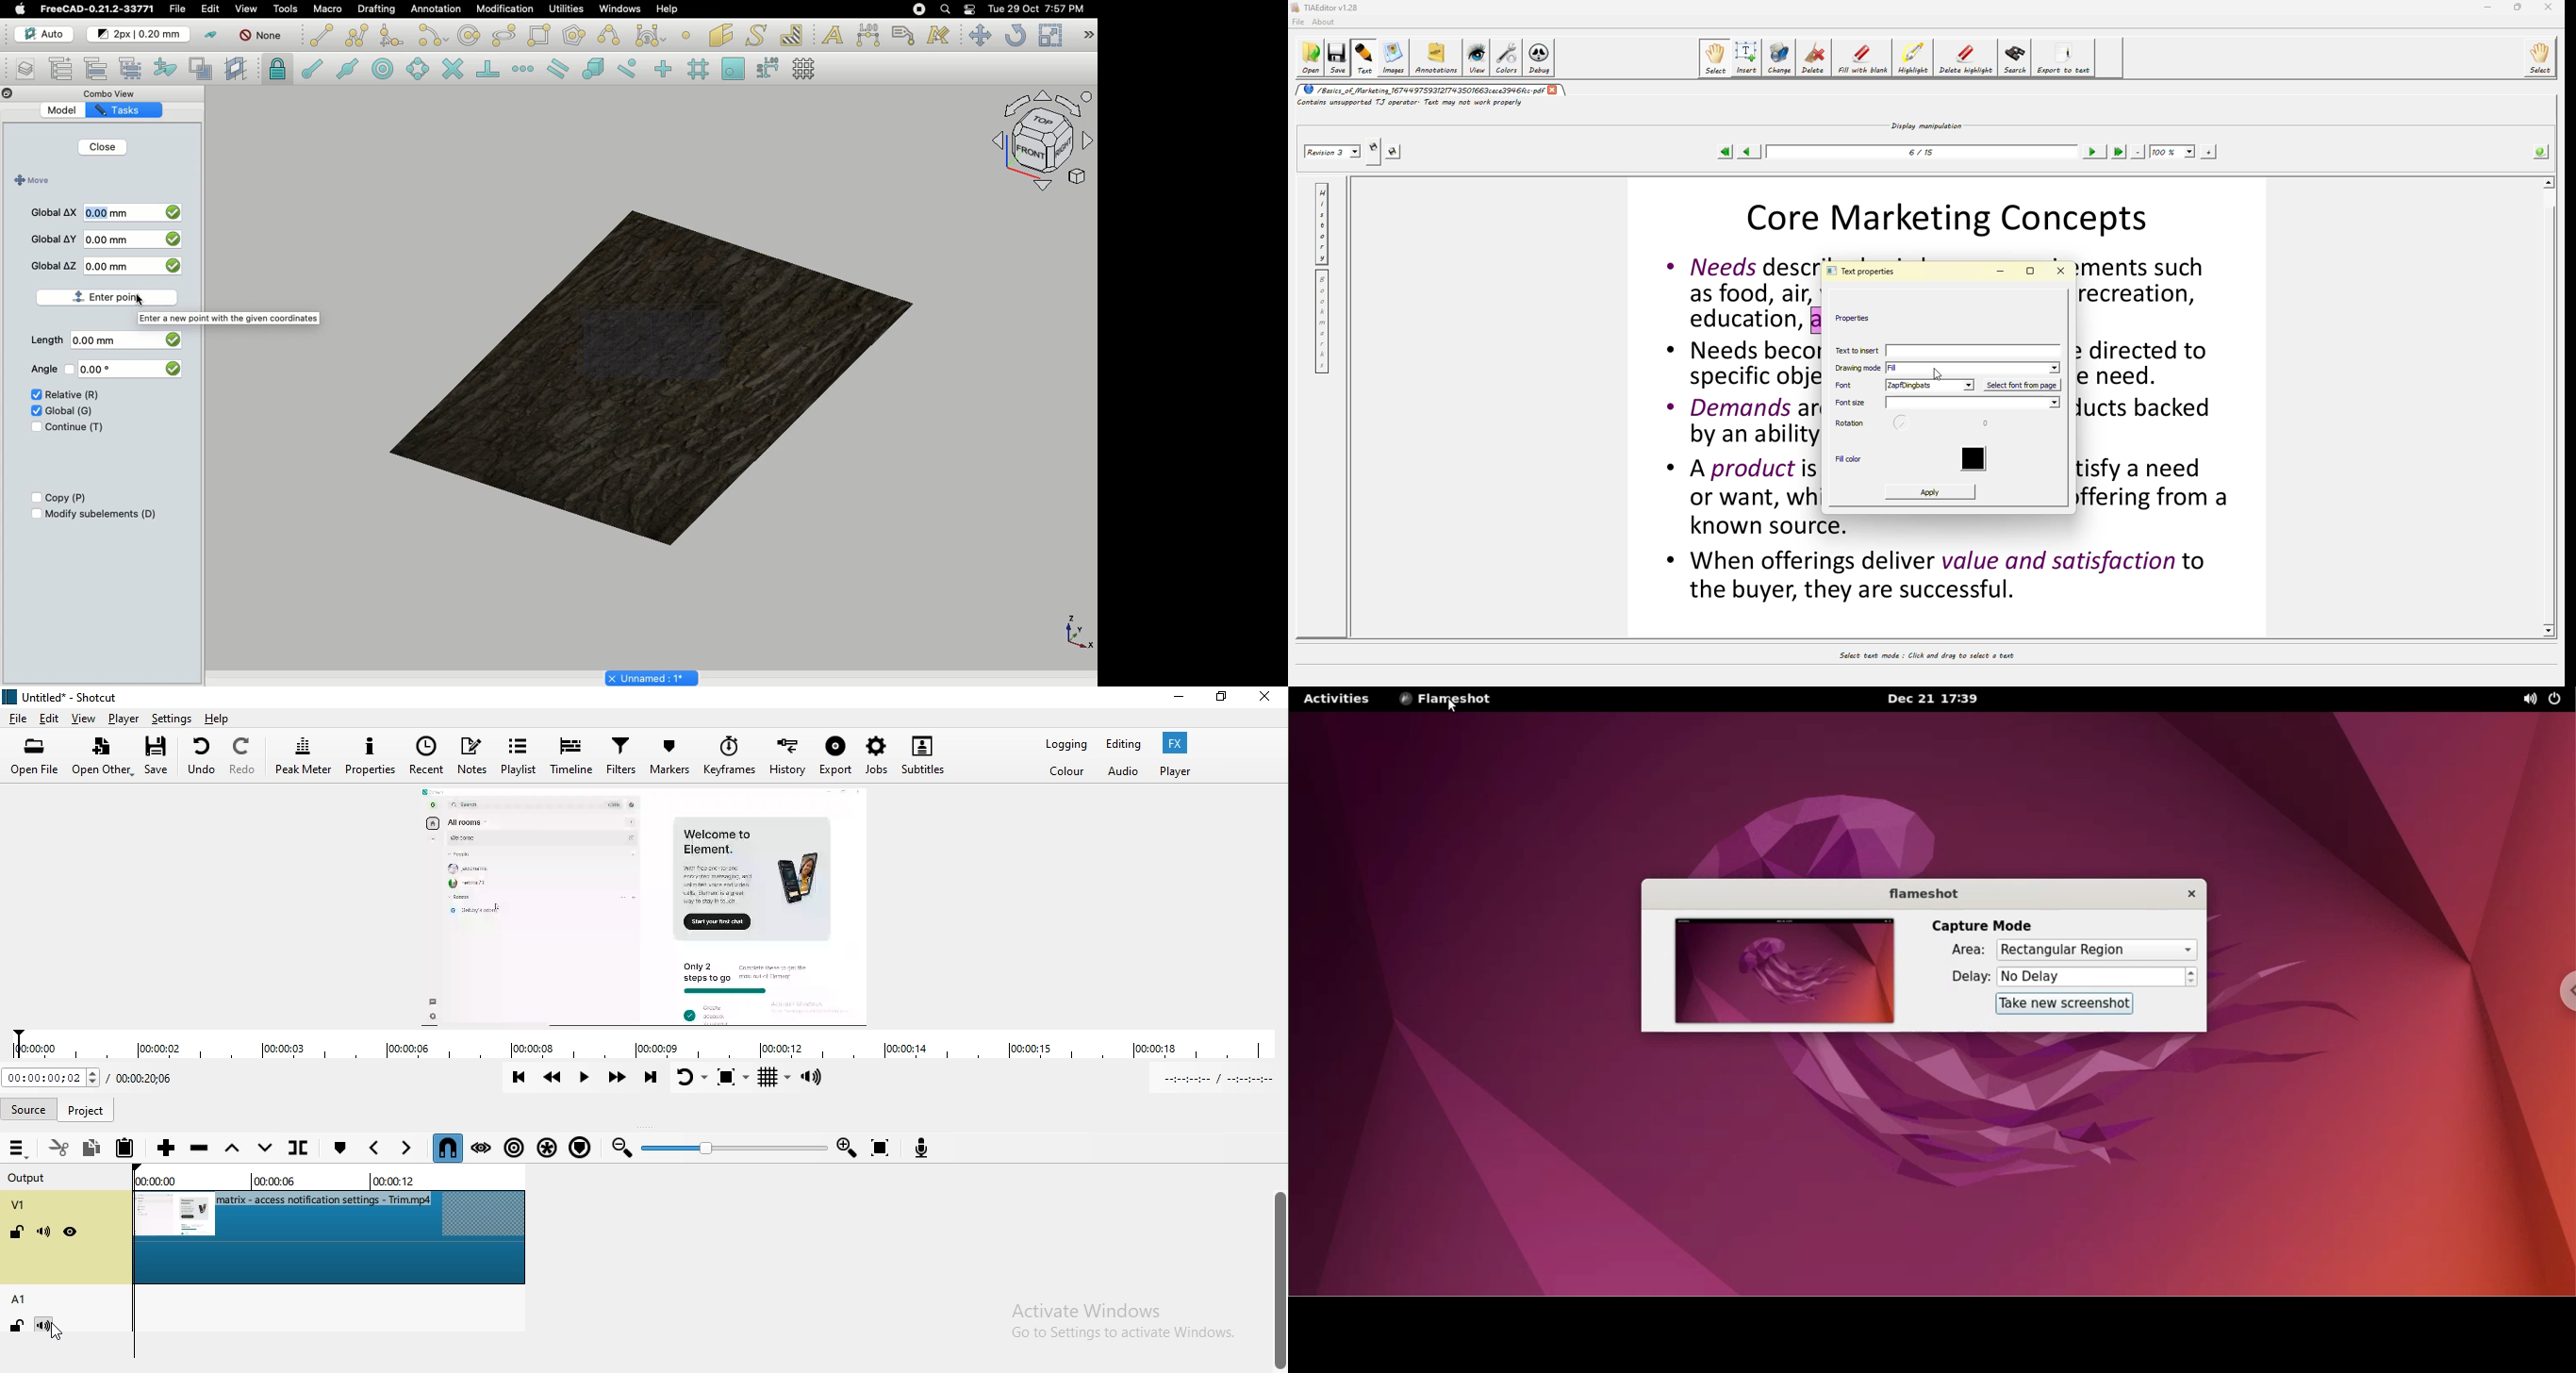 The width and height of the screenshot is (2576, 1400). Describe the element at coordinates (67, 498) in the screenshot. I see `Copy` at that location.